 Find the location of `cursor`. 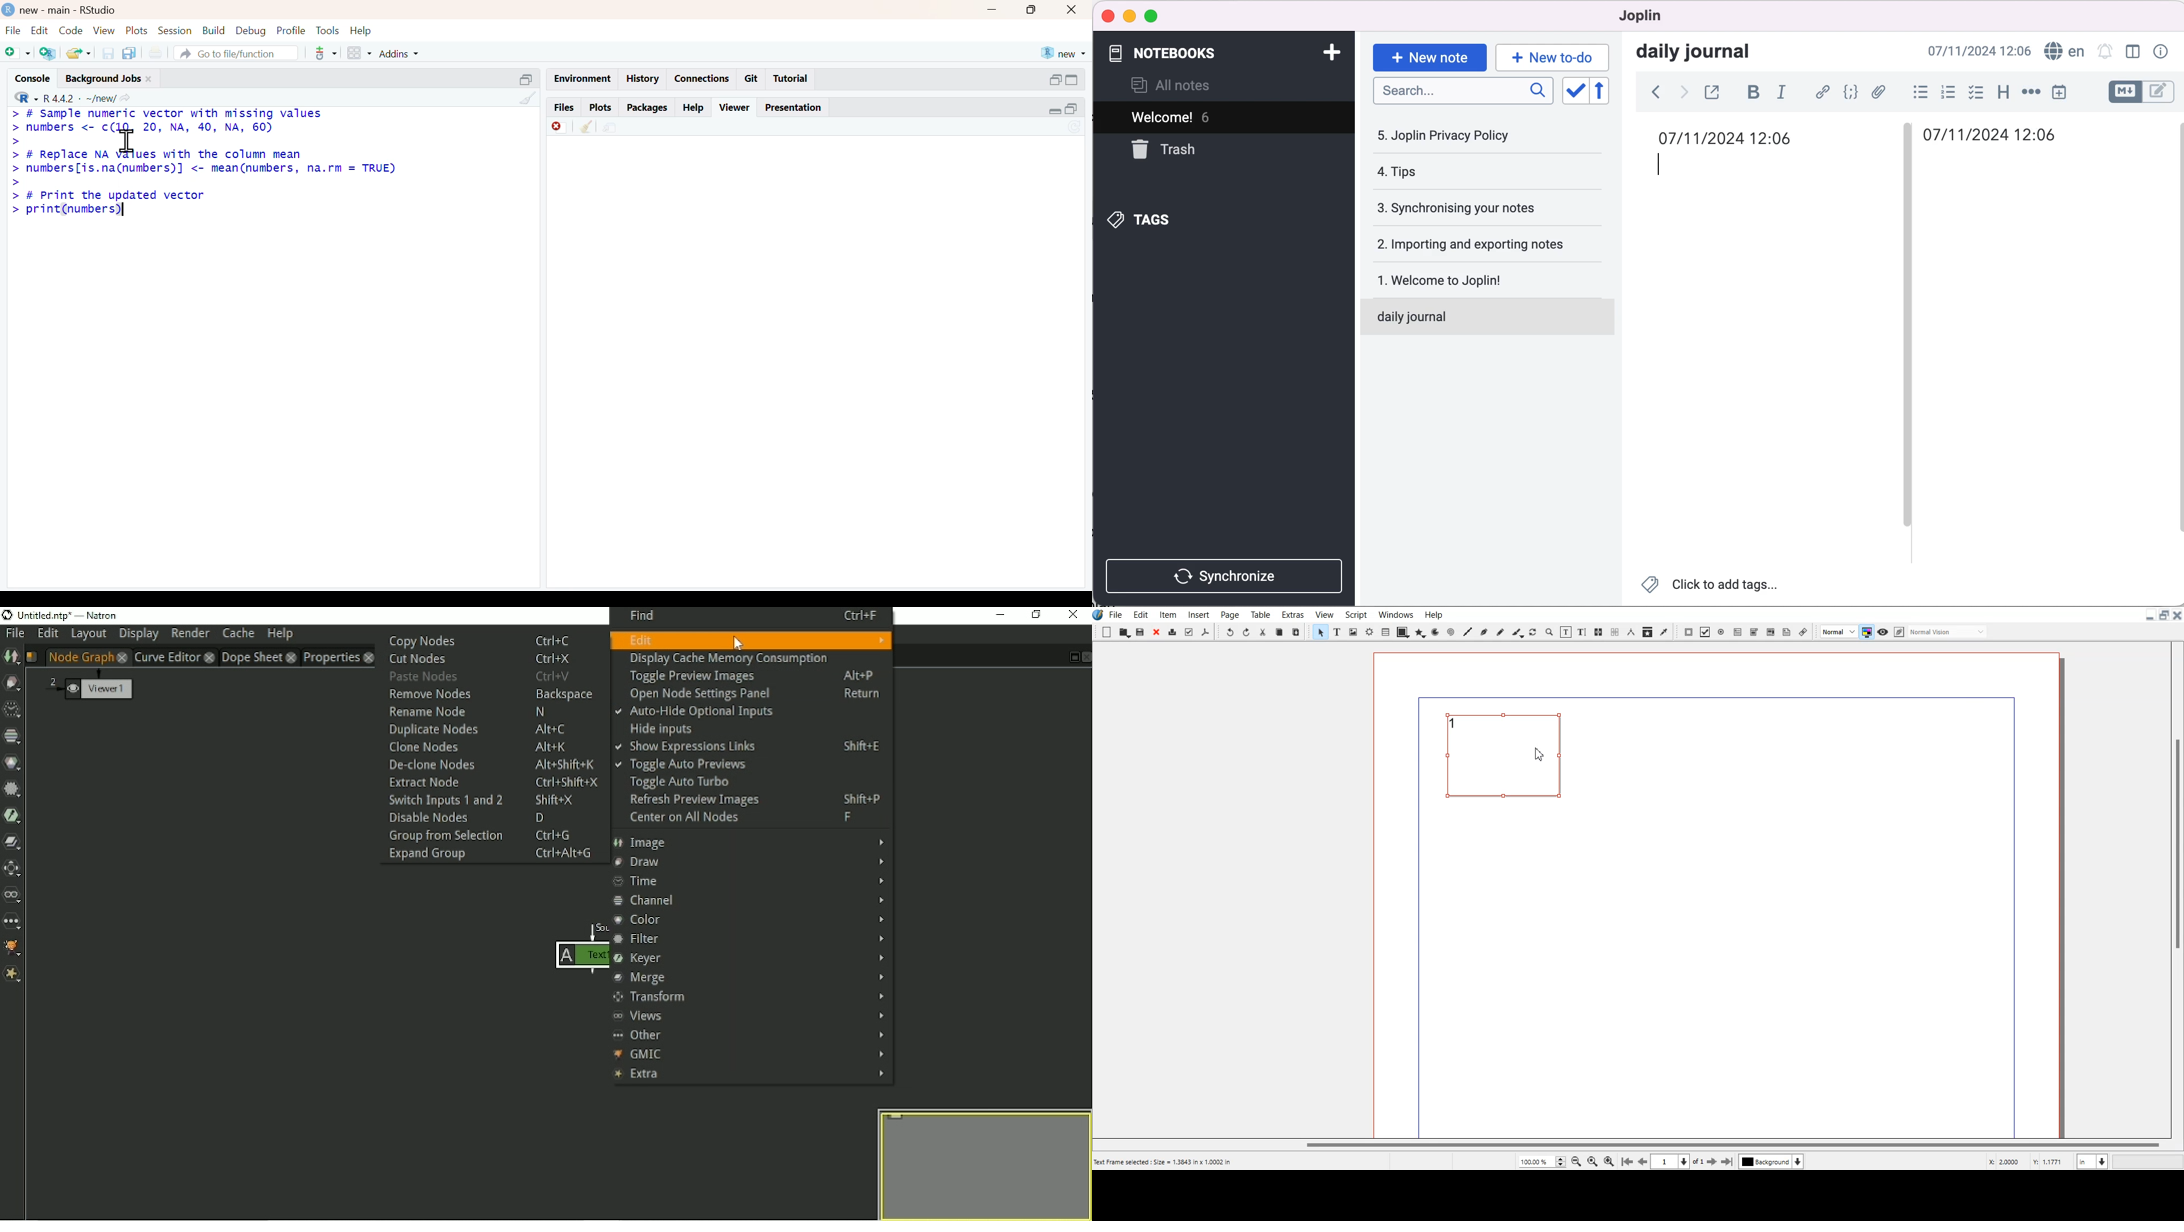

cursor is located at coordinates (127, 140).